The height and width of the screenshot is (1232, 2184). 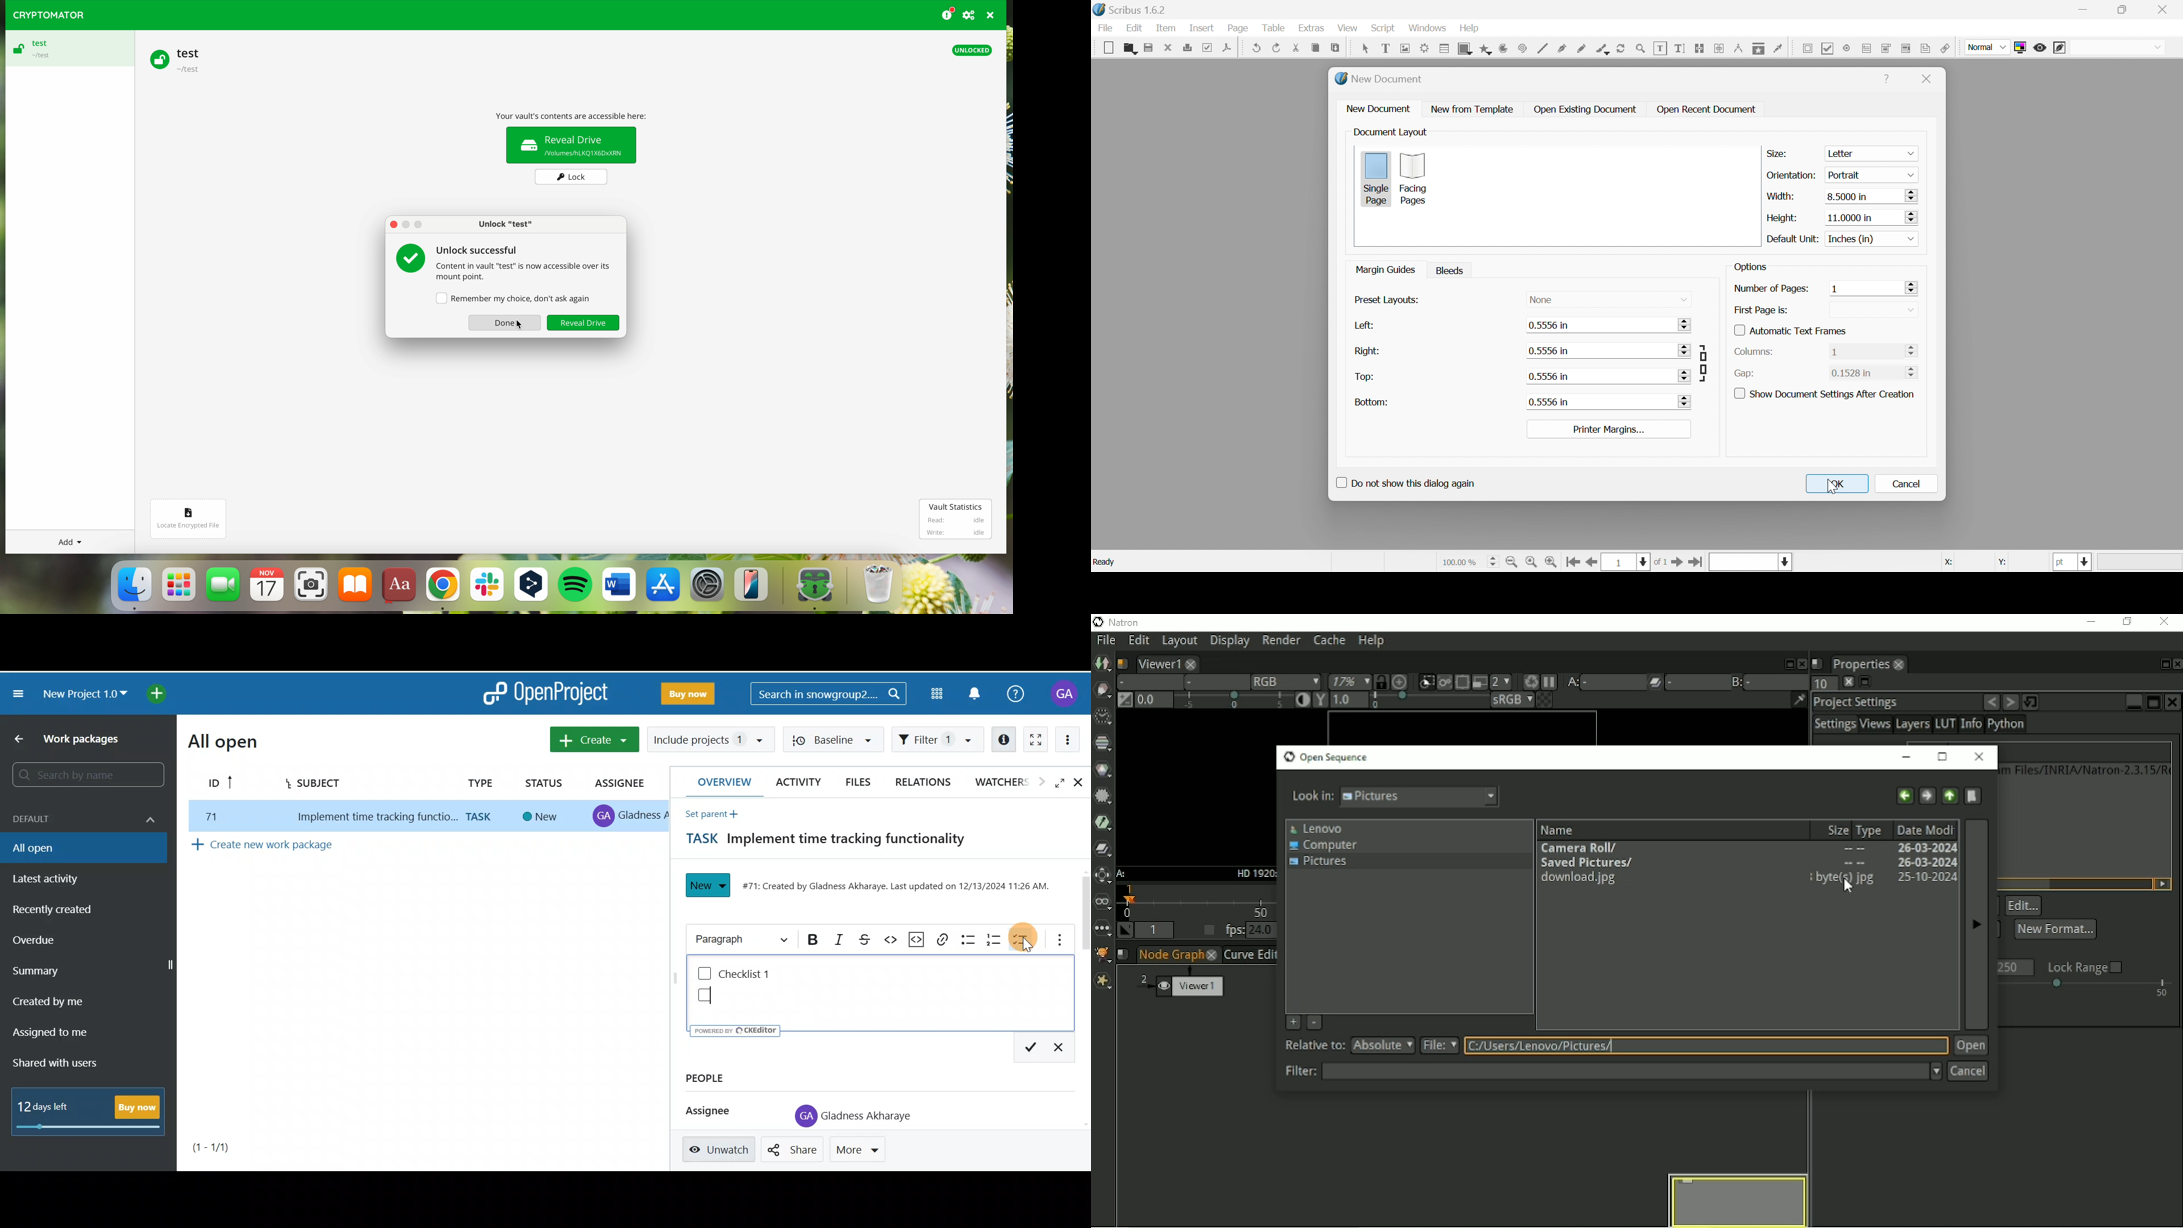 What do you see at coordinates (1470, 30) in the screenshot?
I see `help` at bounding box center [1470, 30].